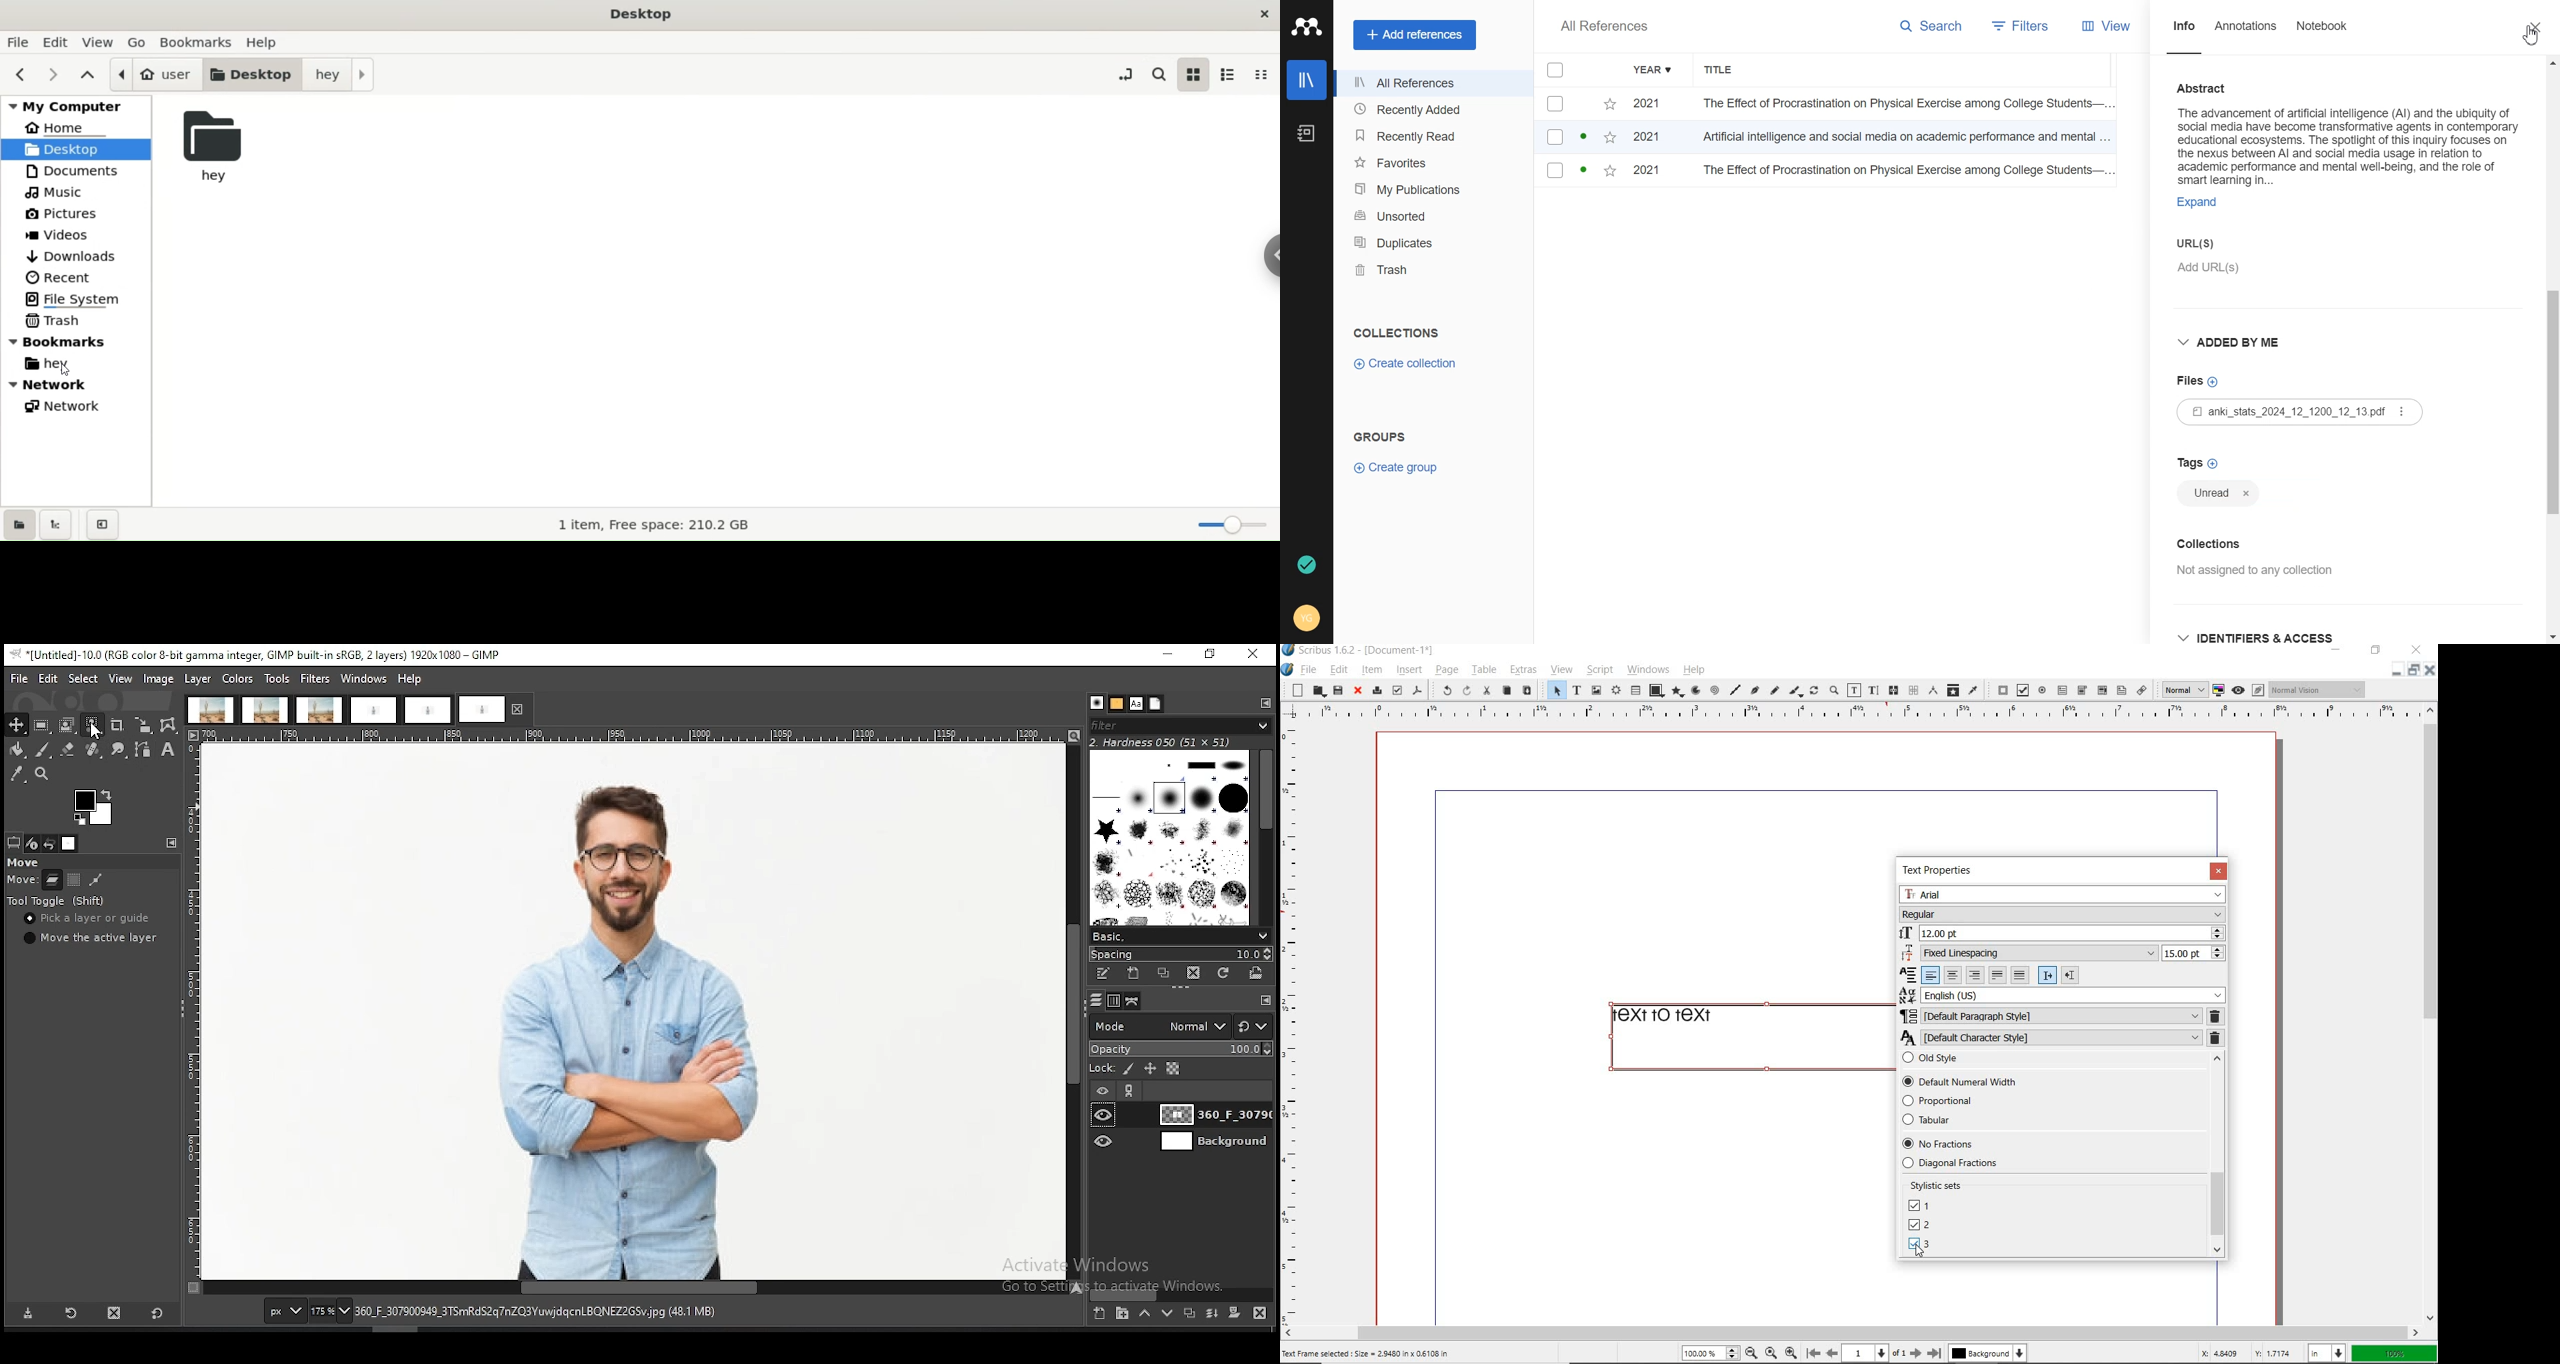  I want to click on item, so click(1372, 670).